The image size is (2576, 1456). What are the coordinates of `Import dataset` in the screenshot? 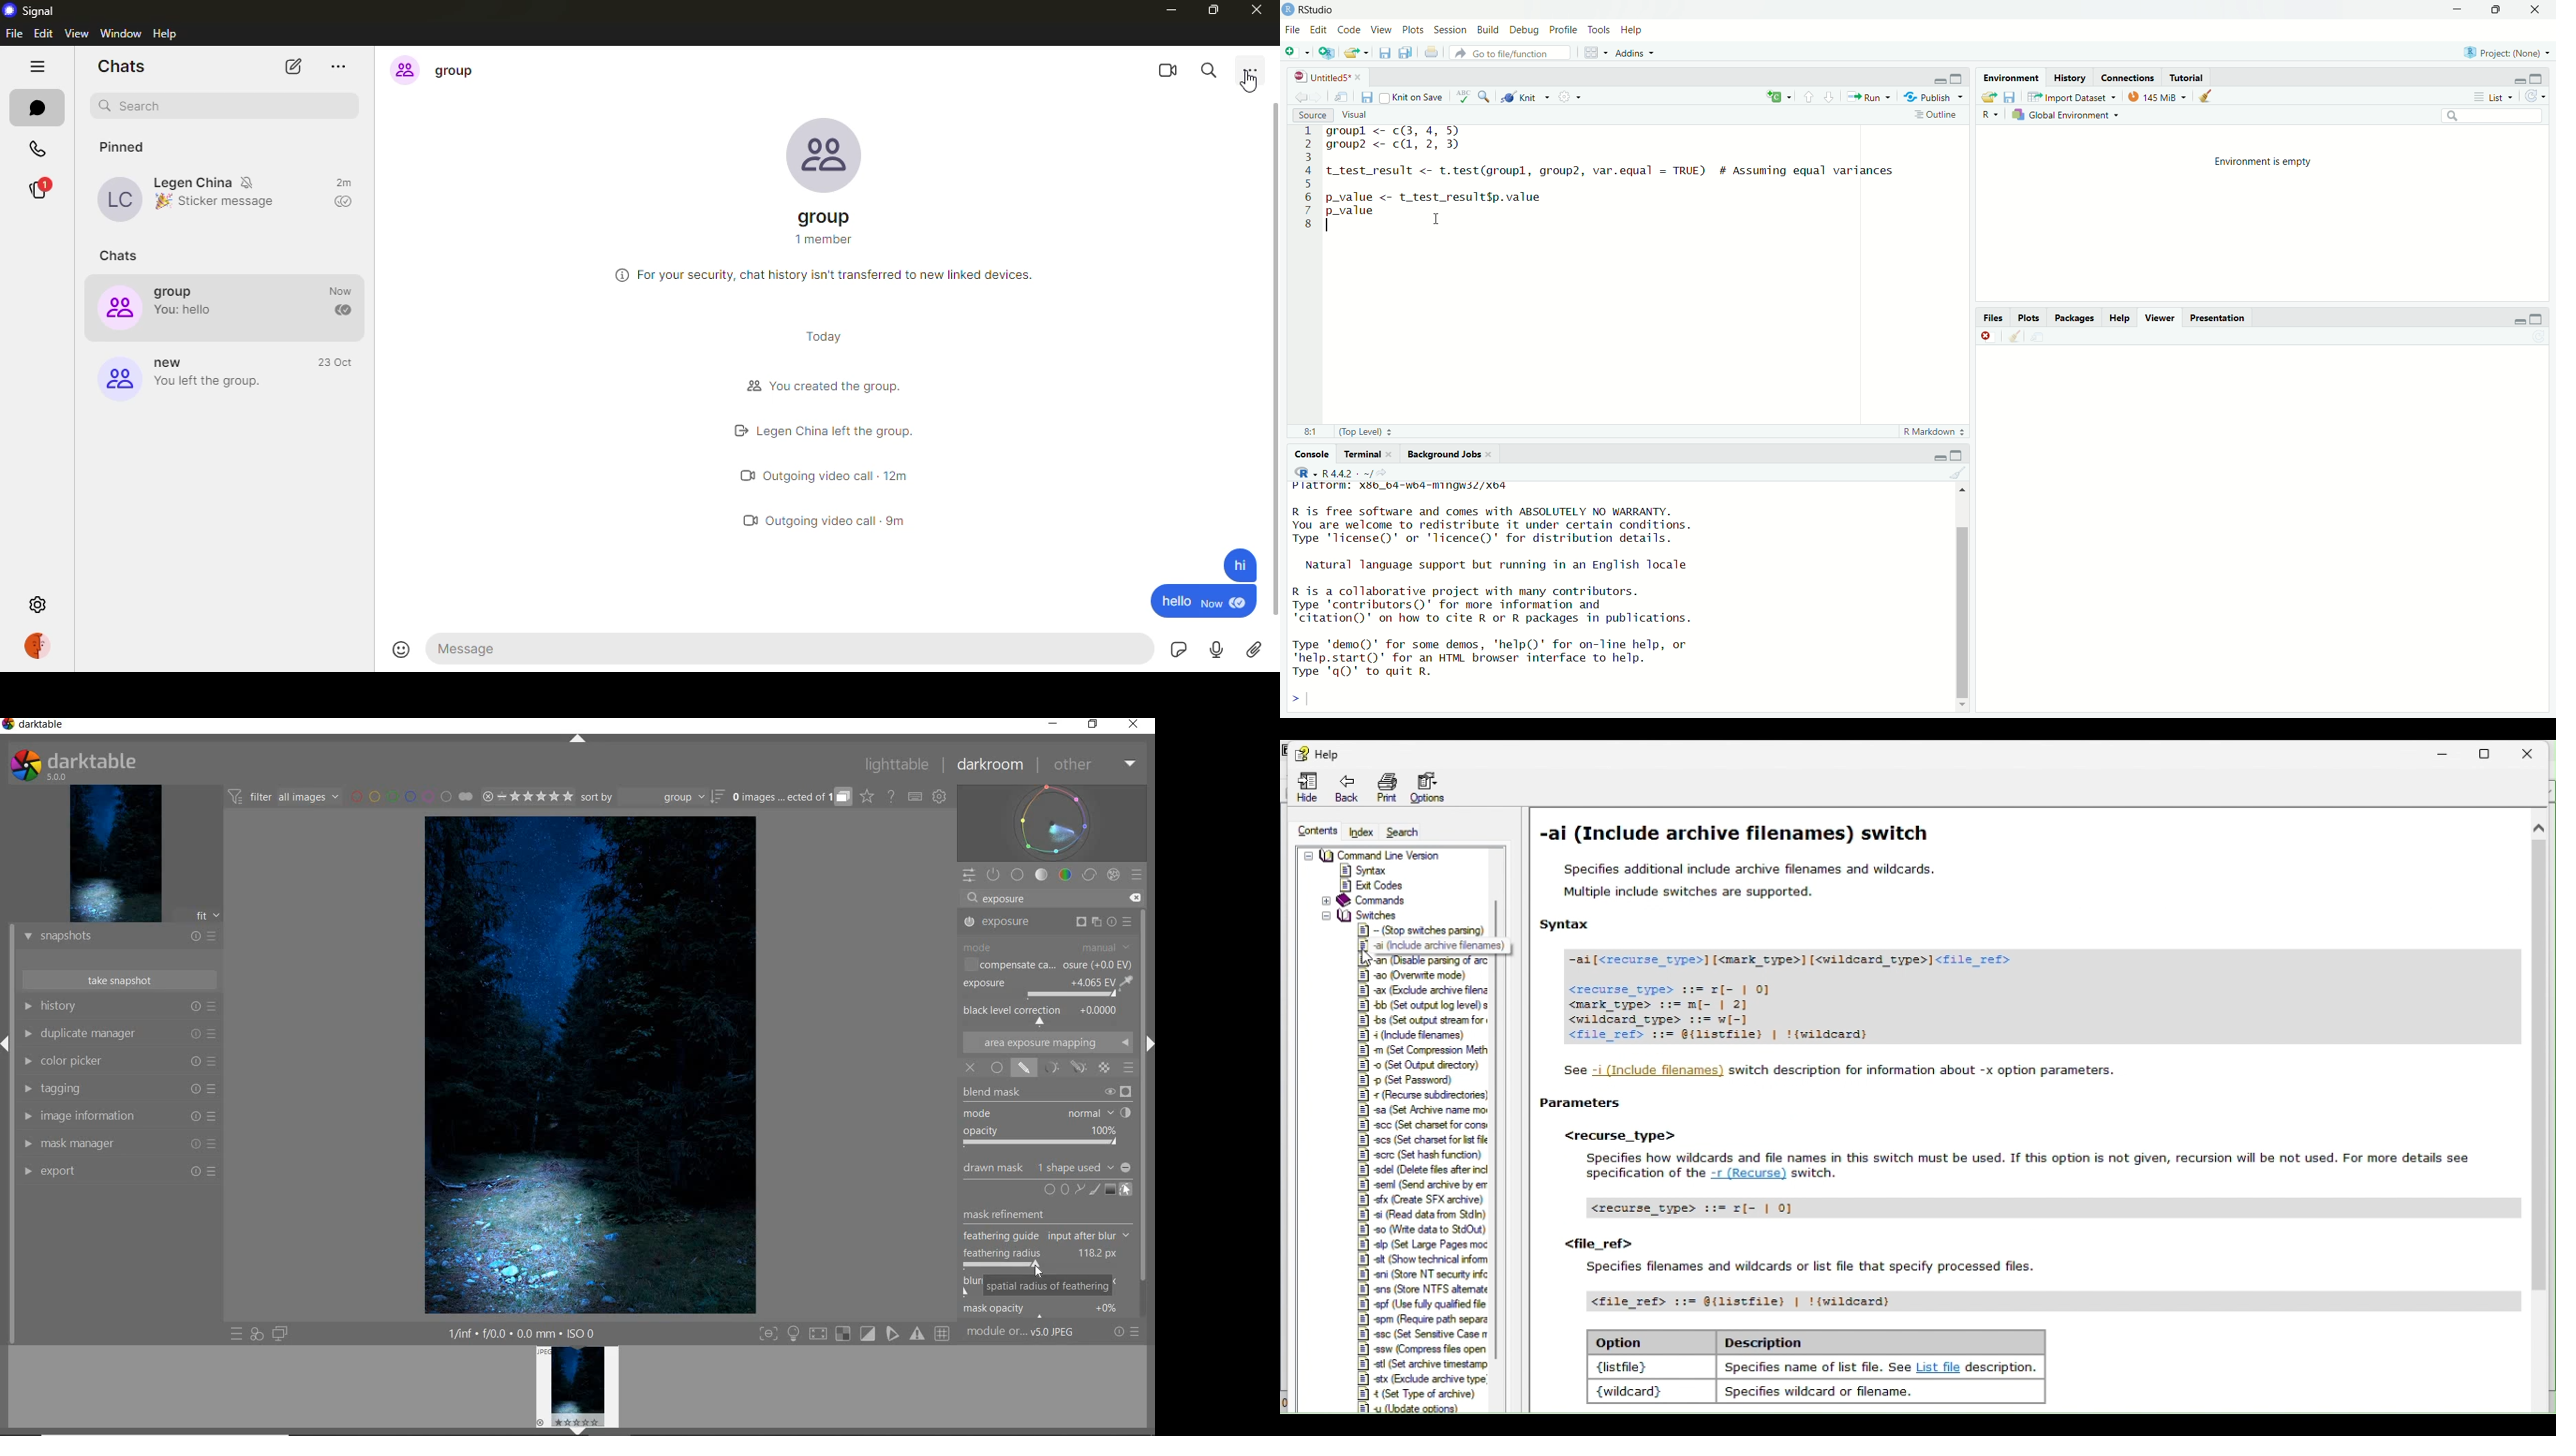 It's located at (2072, 96).